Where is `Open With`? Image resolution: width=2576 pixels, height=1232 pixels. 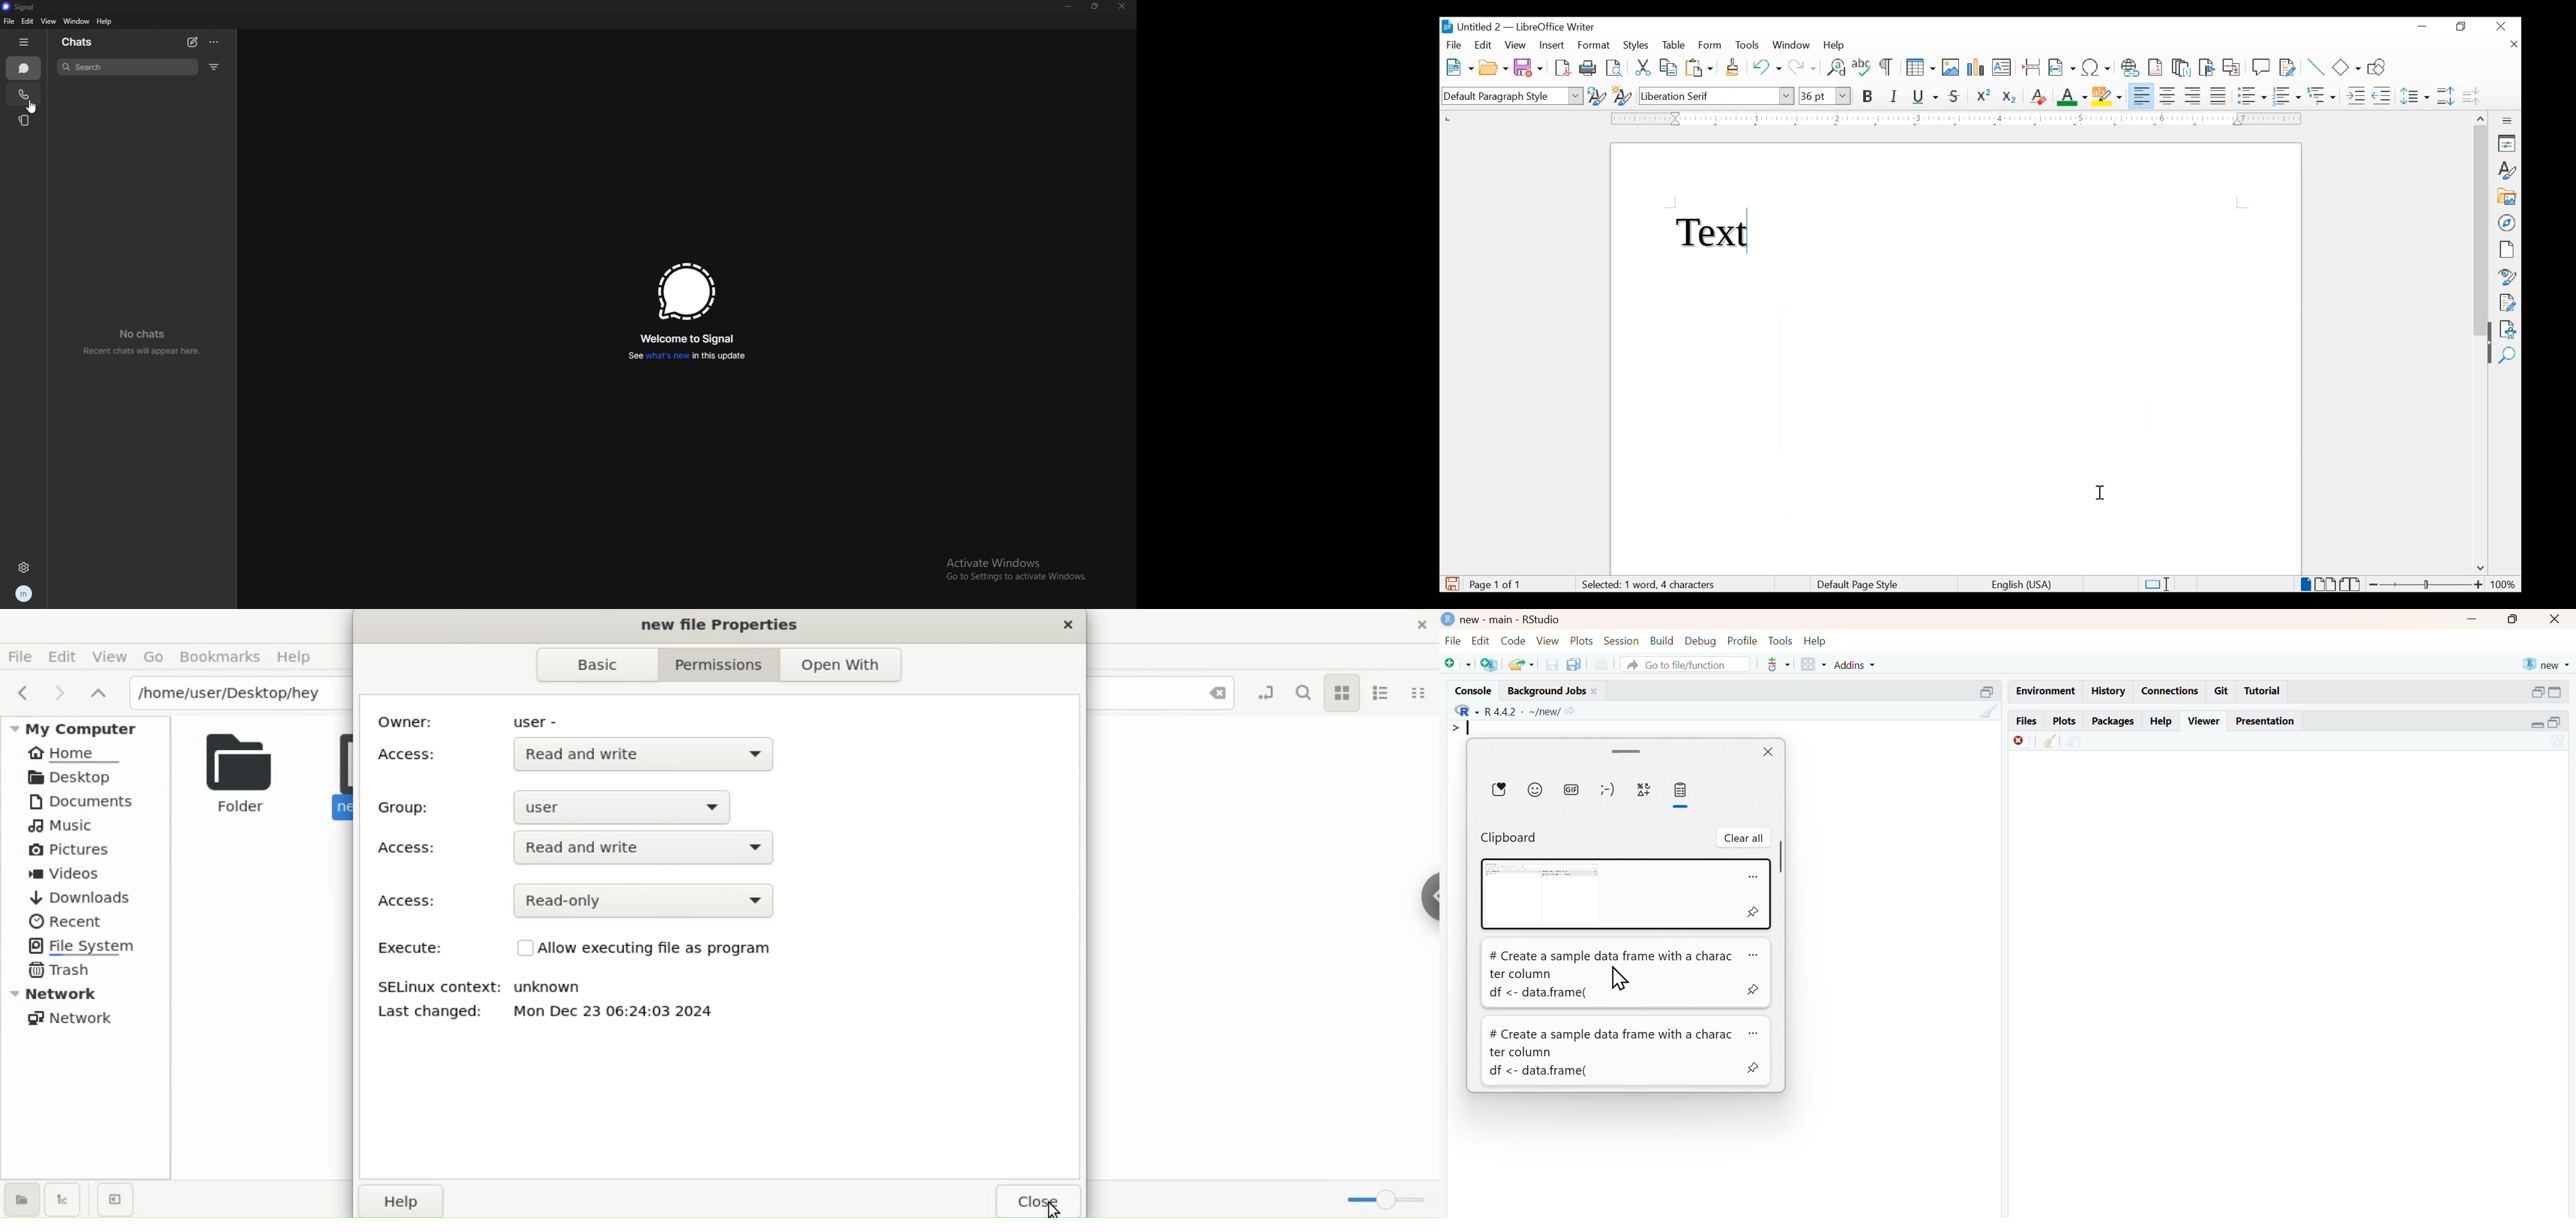
Open With is located at coordinates (843, 665).